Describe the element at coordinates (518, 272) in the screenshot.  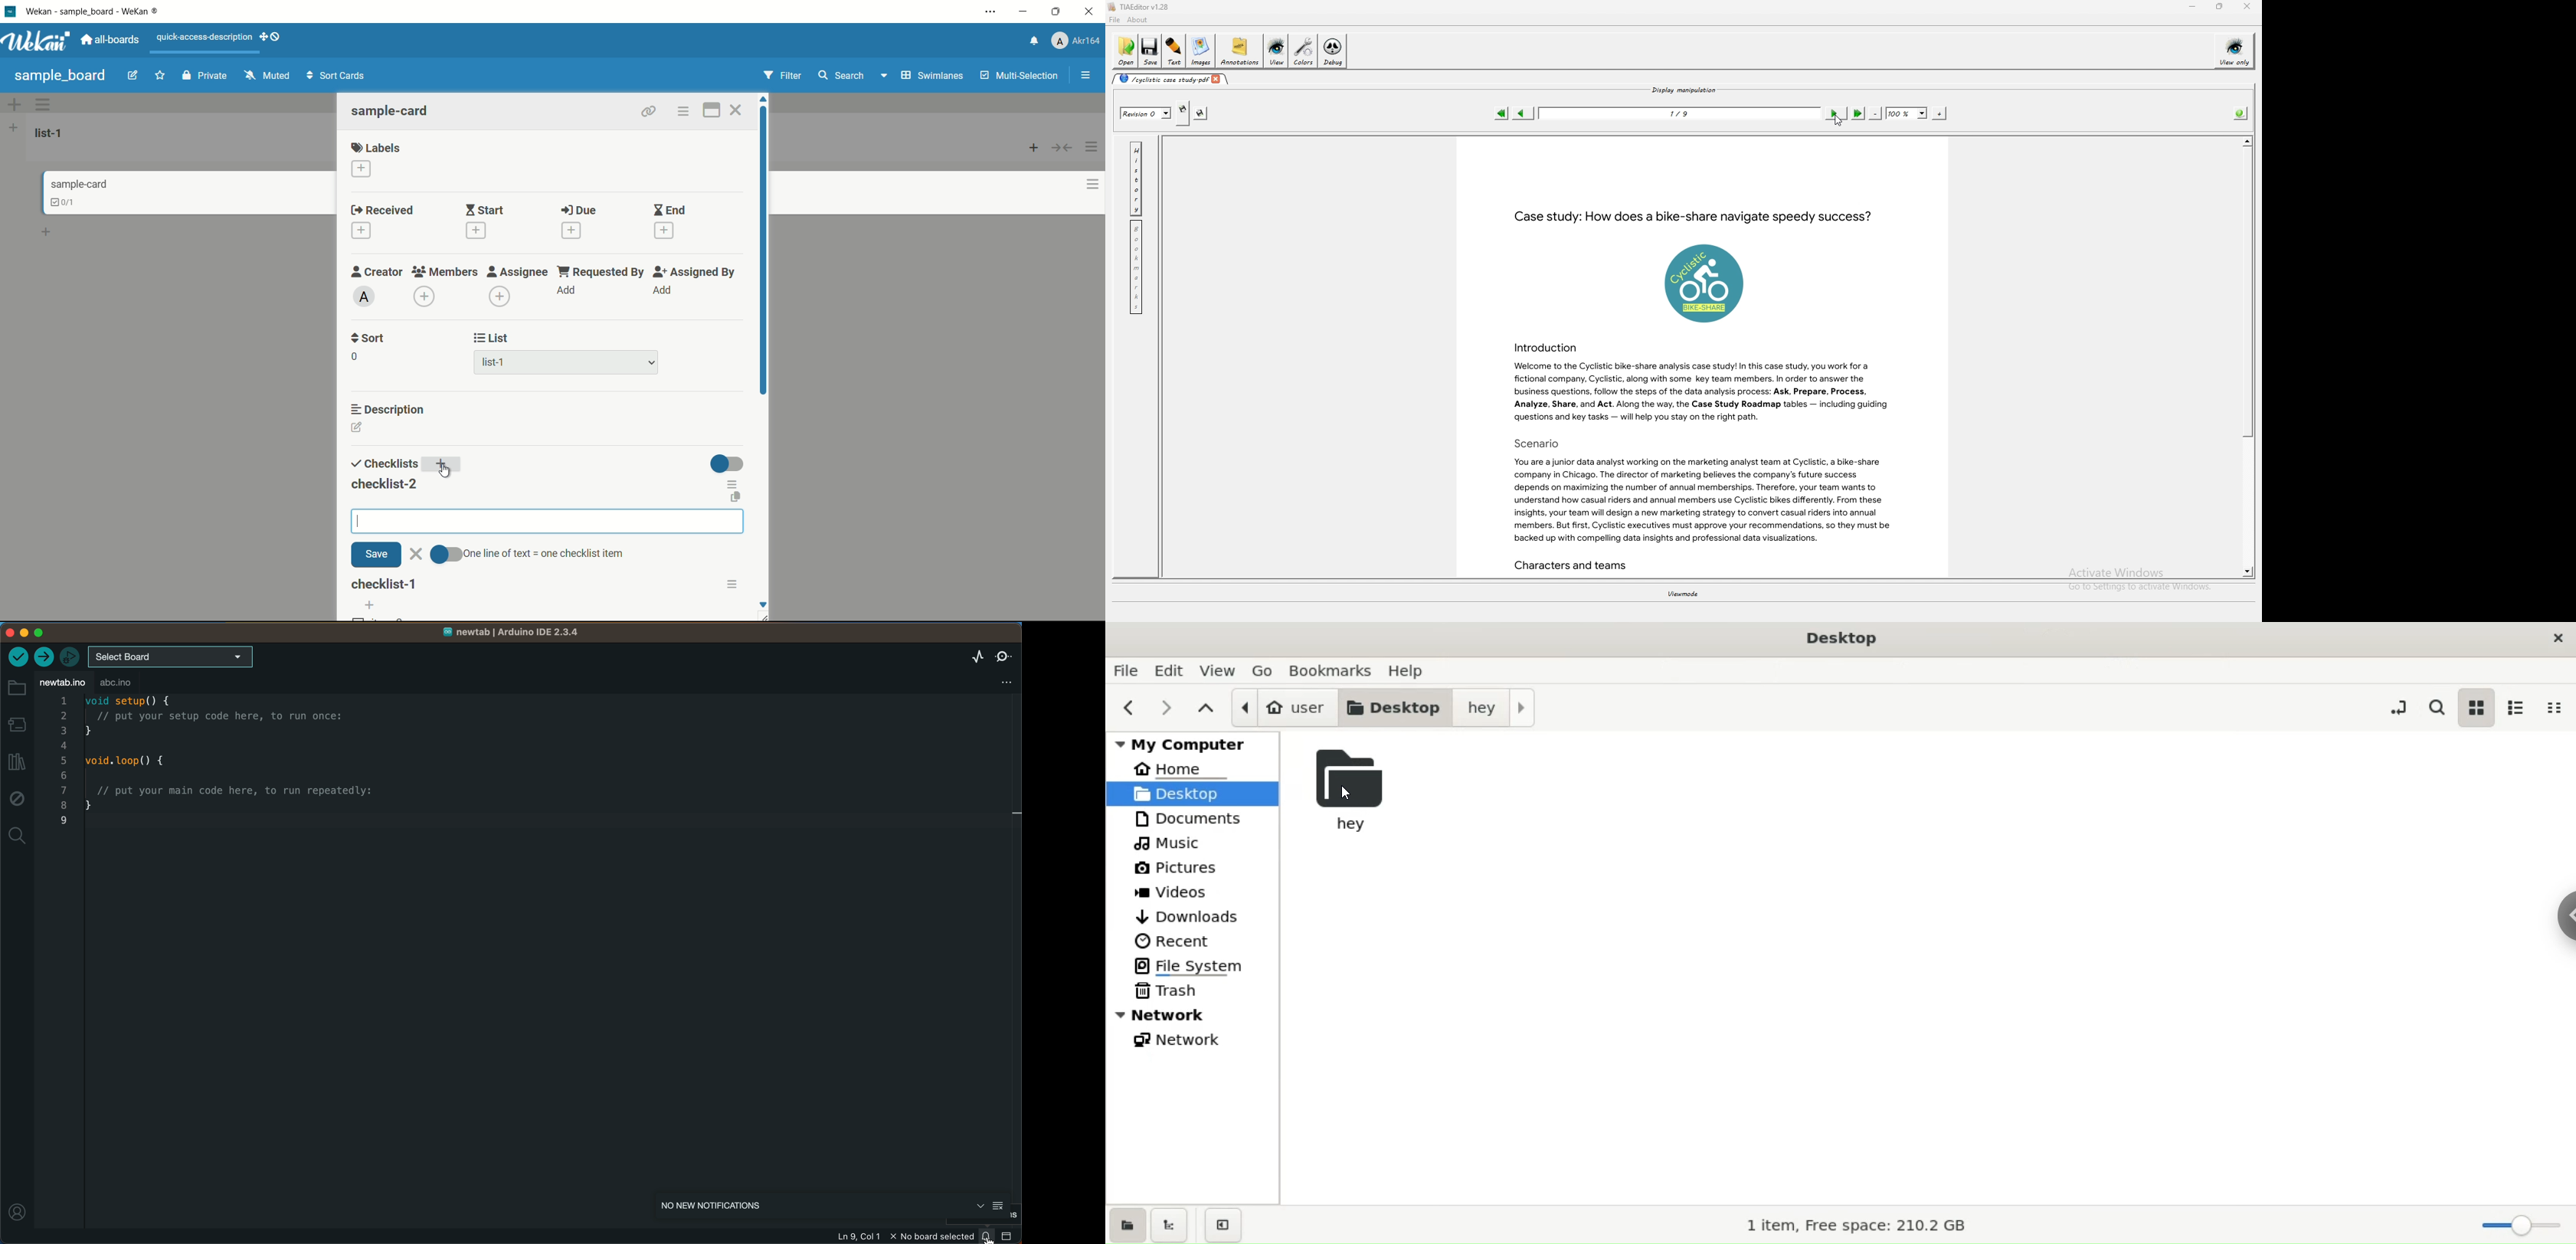
I see `assignee` at that location.